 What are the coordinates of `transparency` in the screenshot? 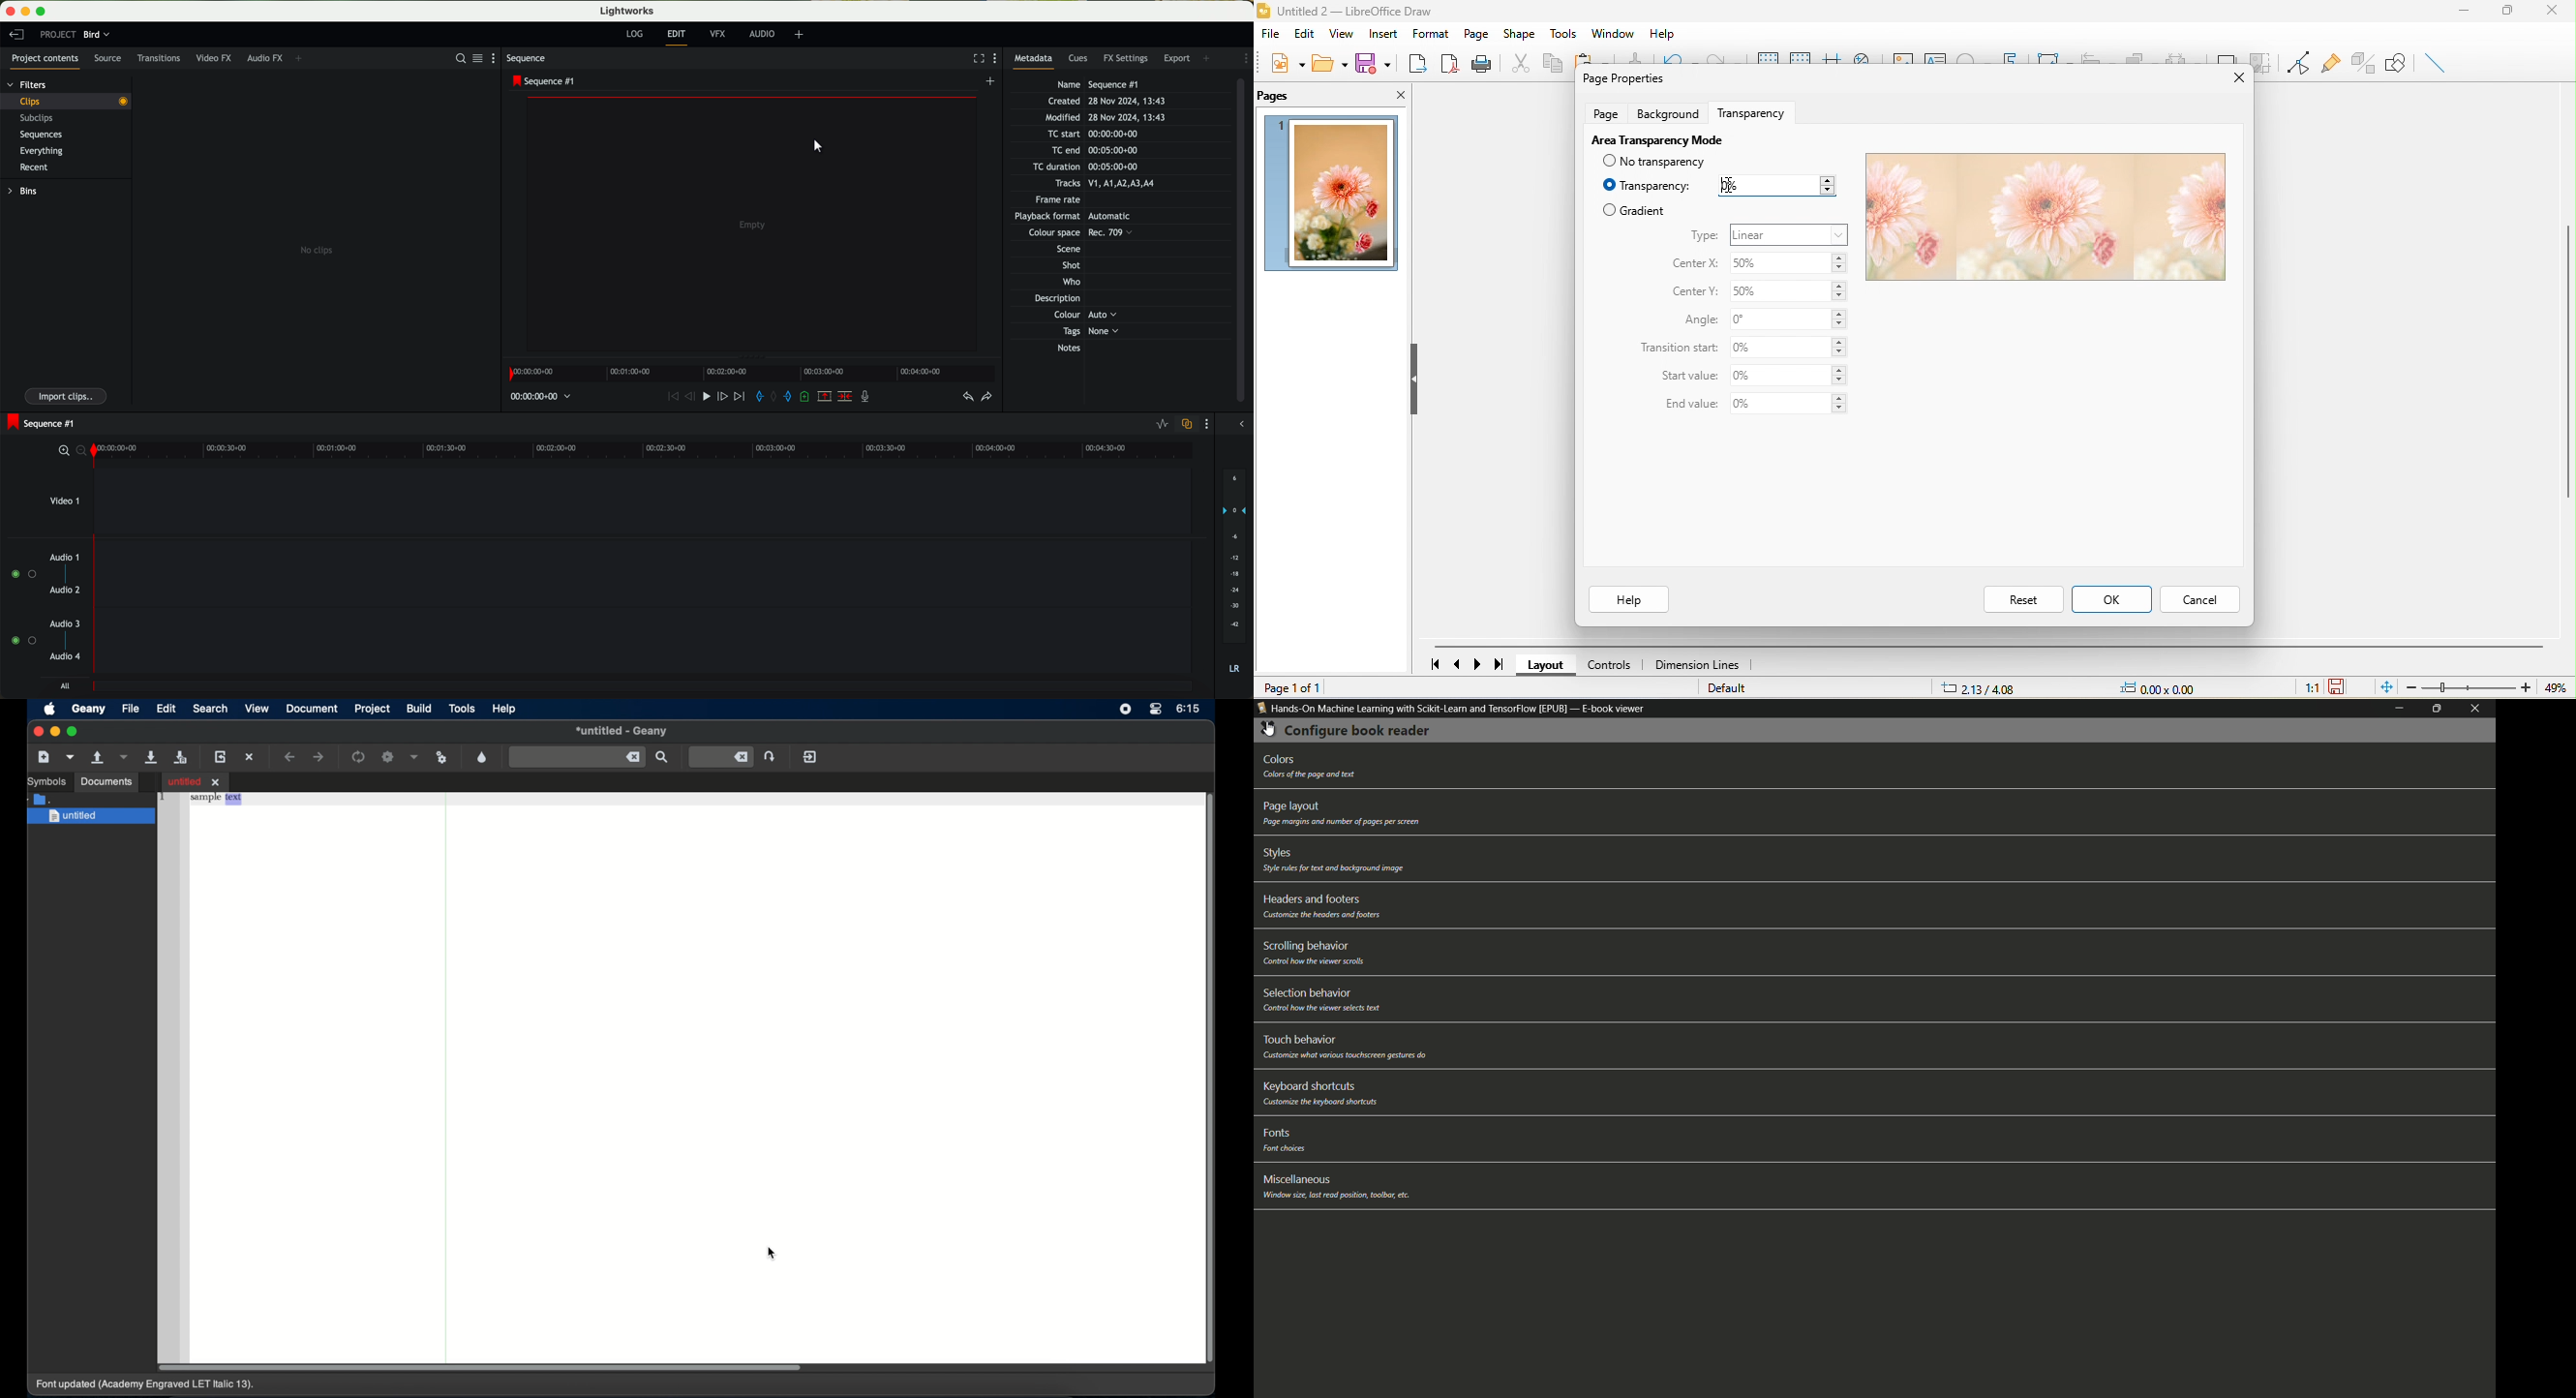 It's located at (1648, 186).